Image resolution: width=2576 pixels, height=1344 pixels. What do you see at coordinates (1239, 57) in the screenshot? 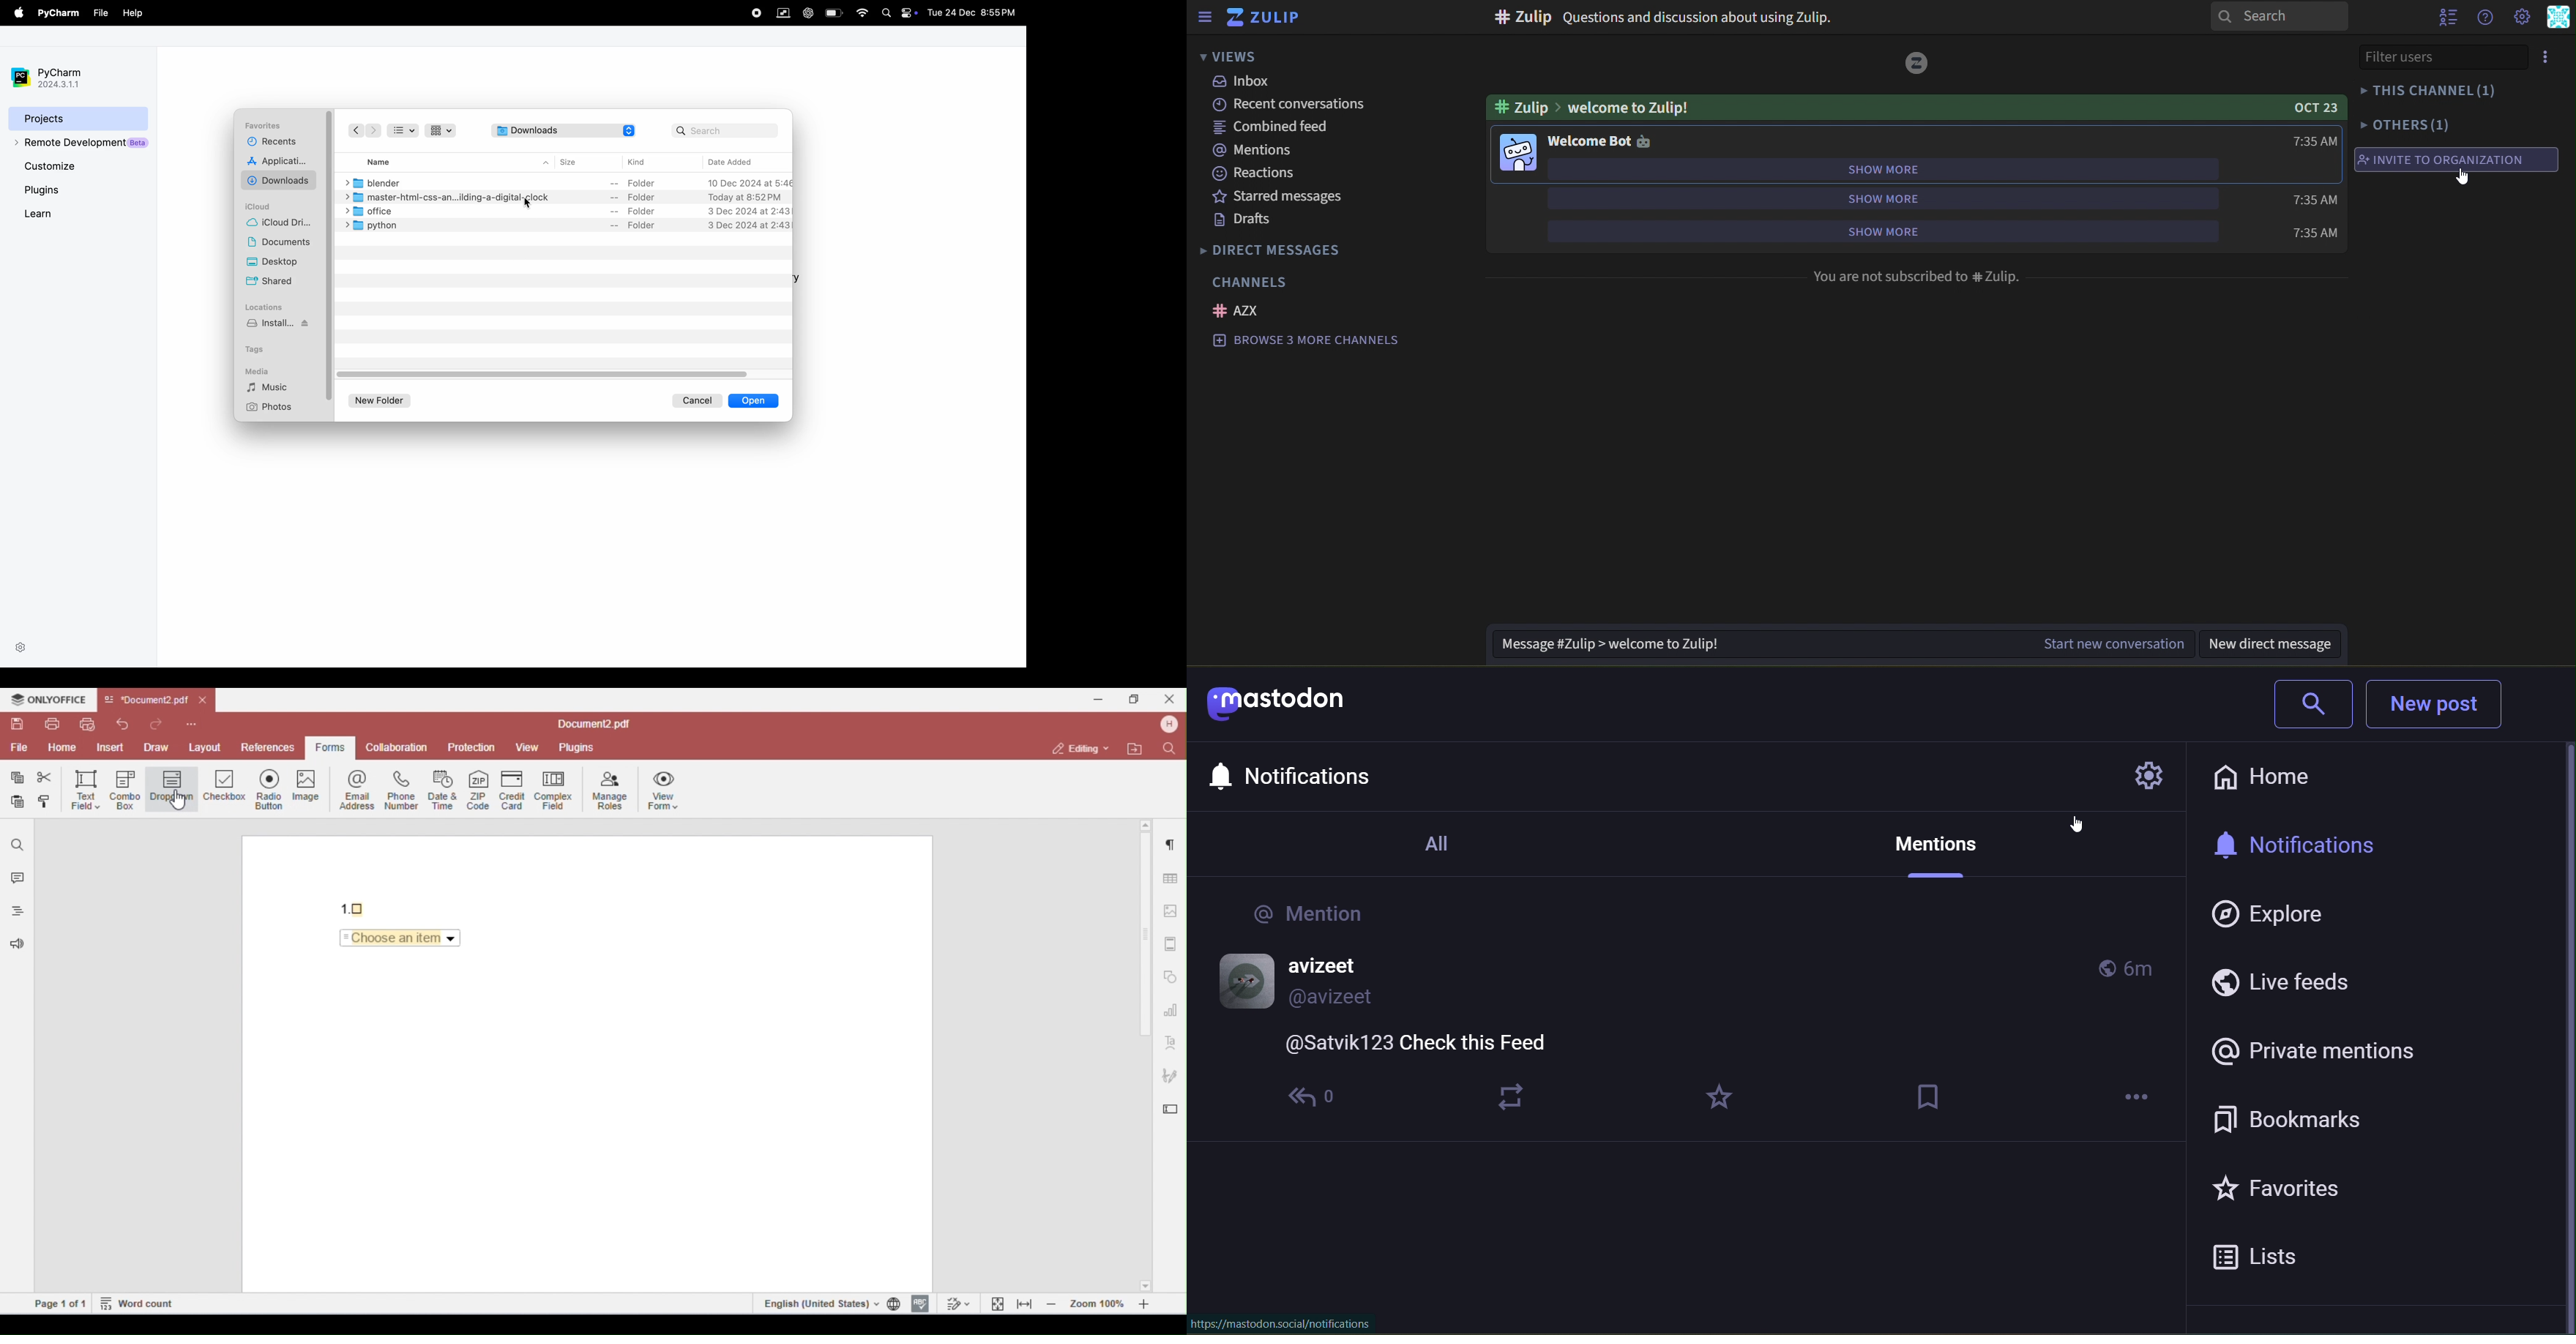
I see `views` at bounding box center [1239, 57].